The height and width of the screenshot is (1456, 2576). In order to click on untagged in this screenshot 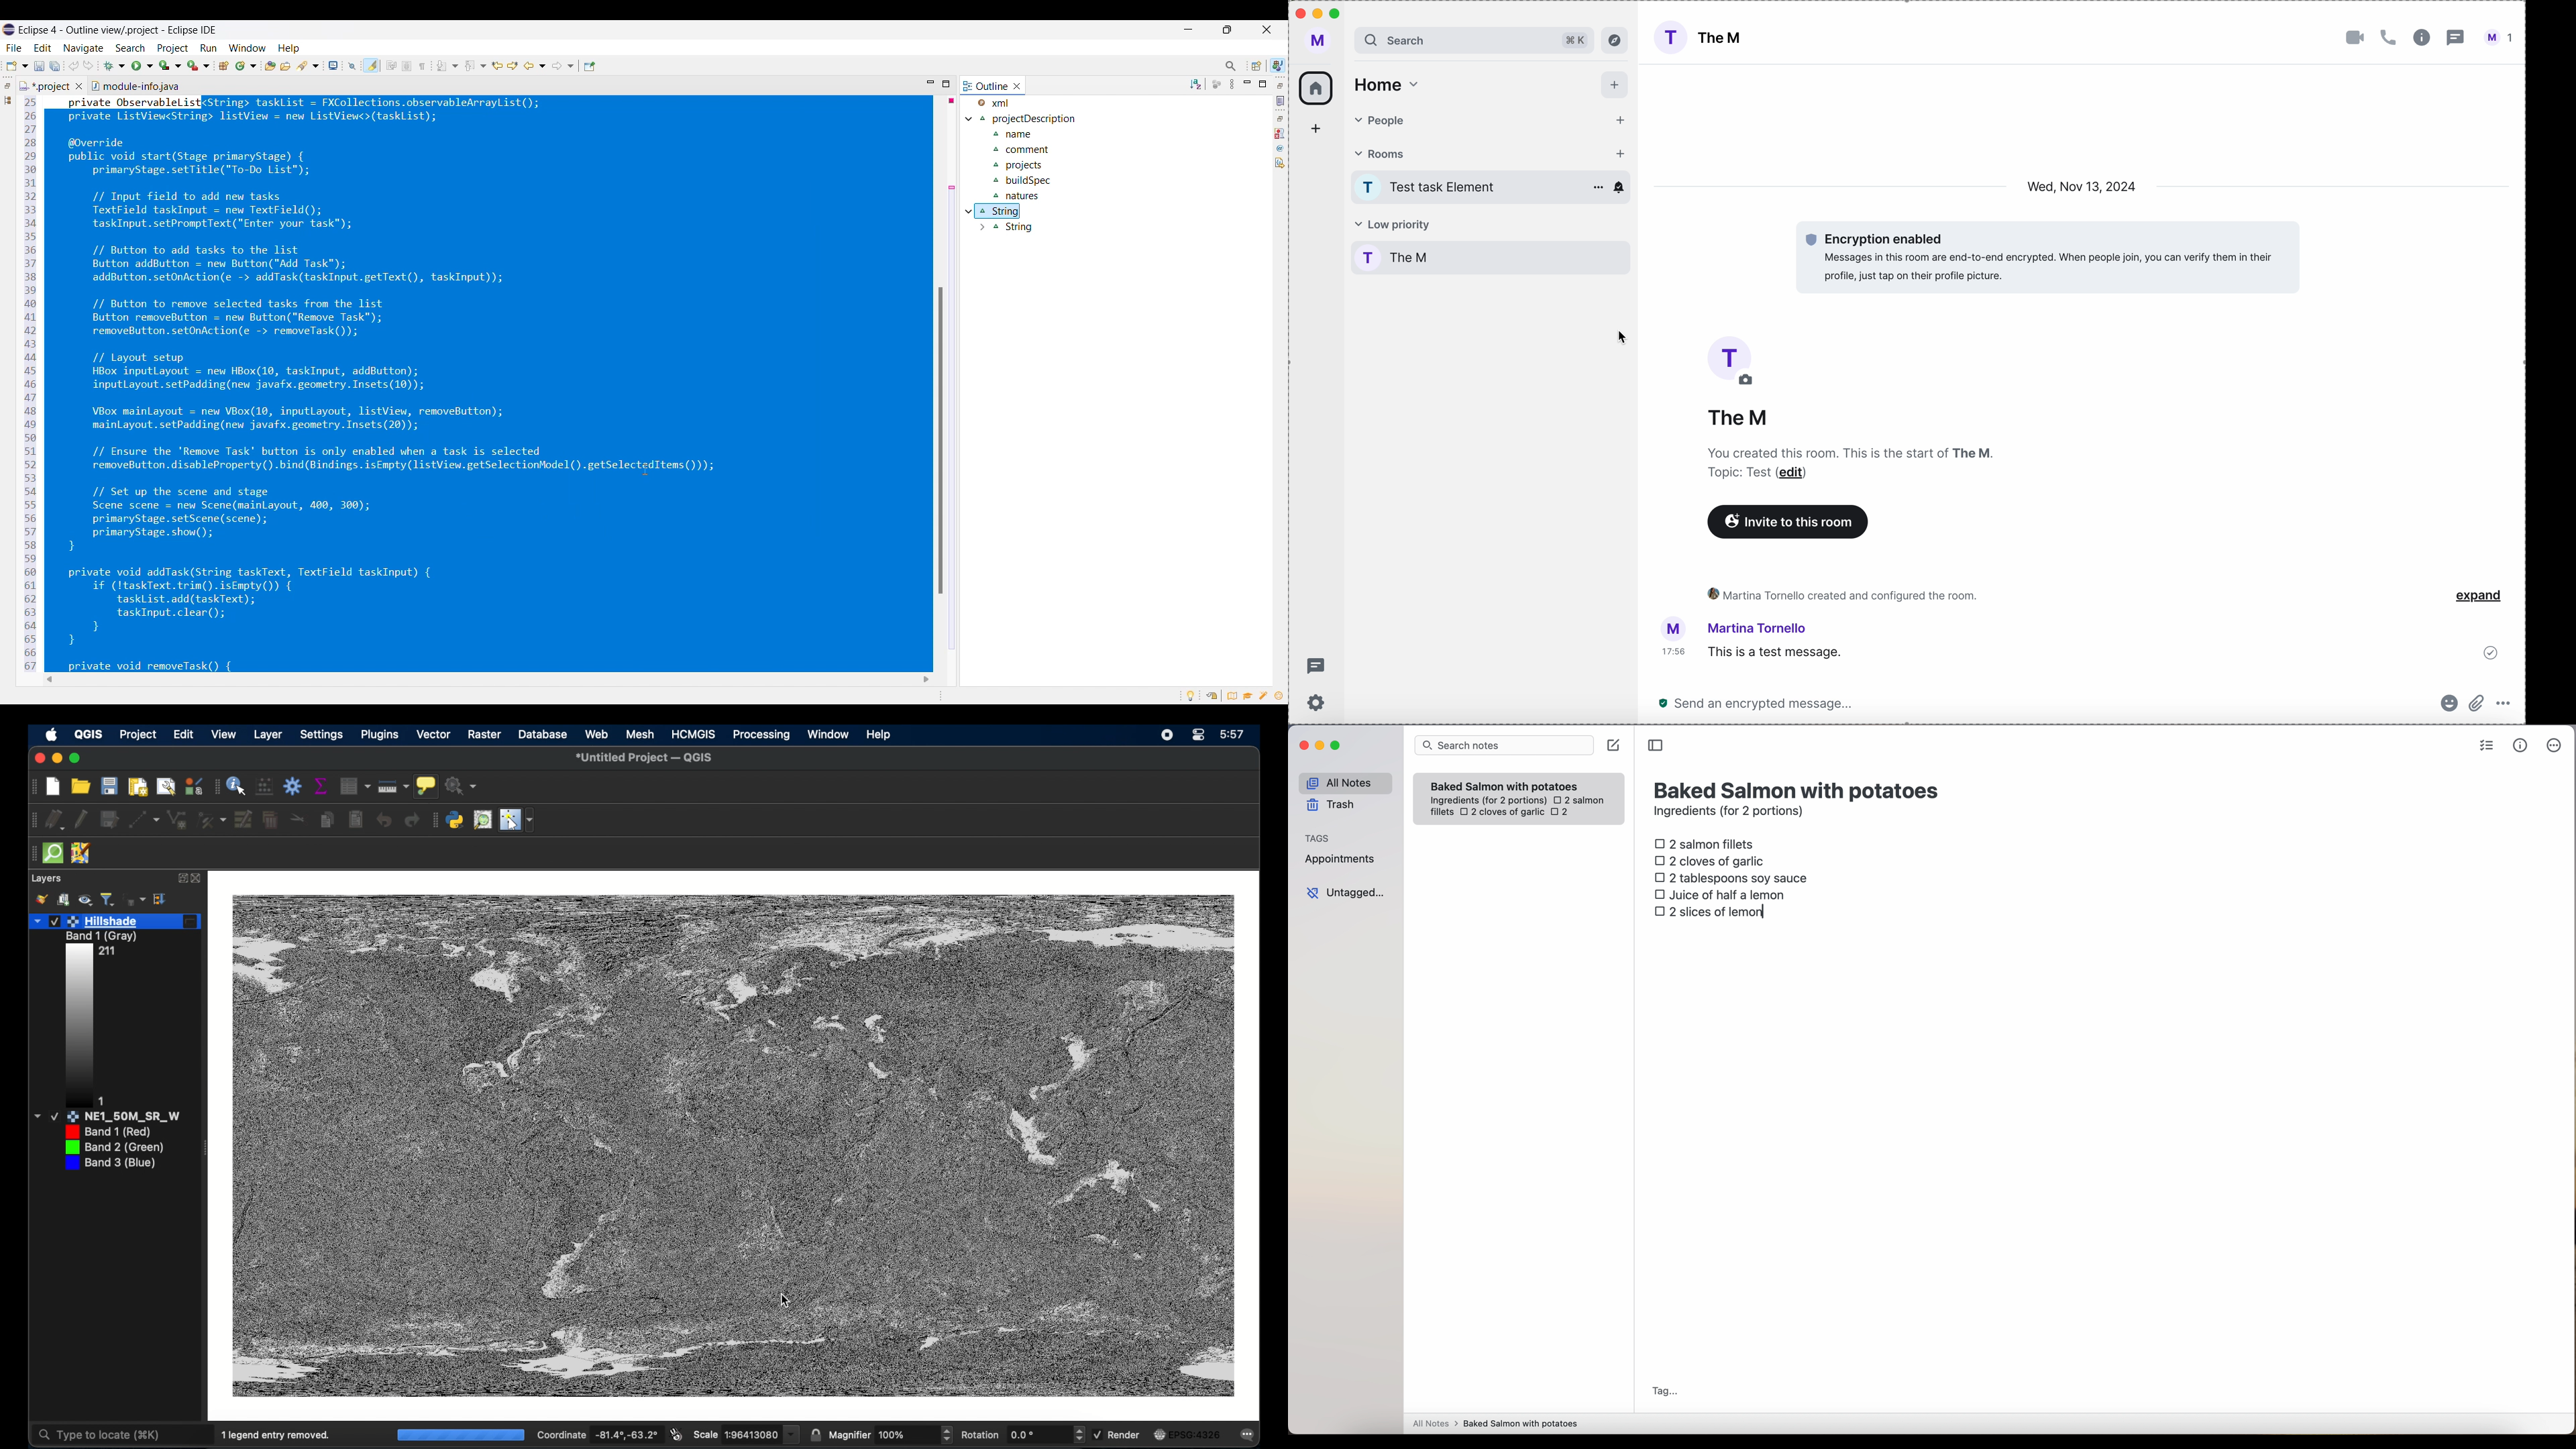, I will do `click(1347, 892)`.